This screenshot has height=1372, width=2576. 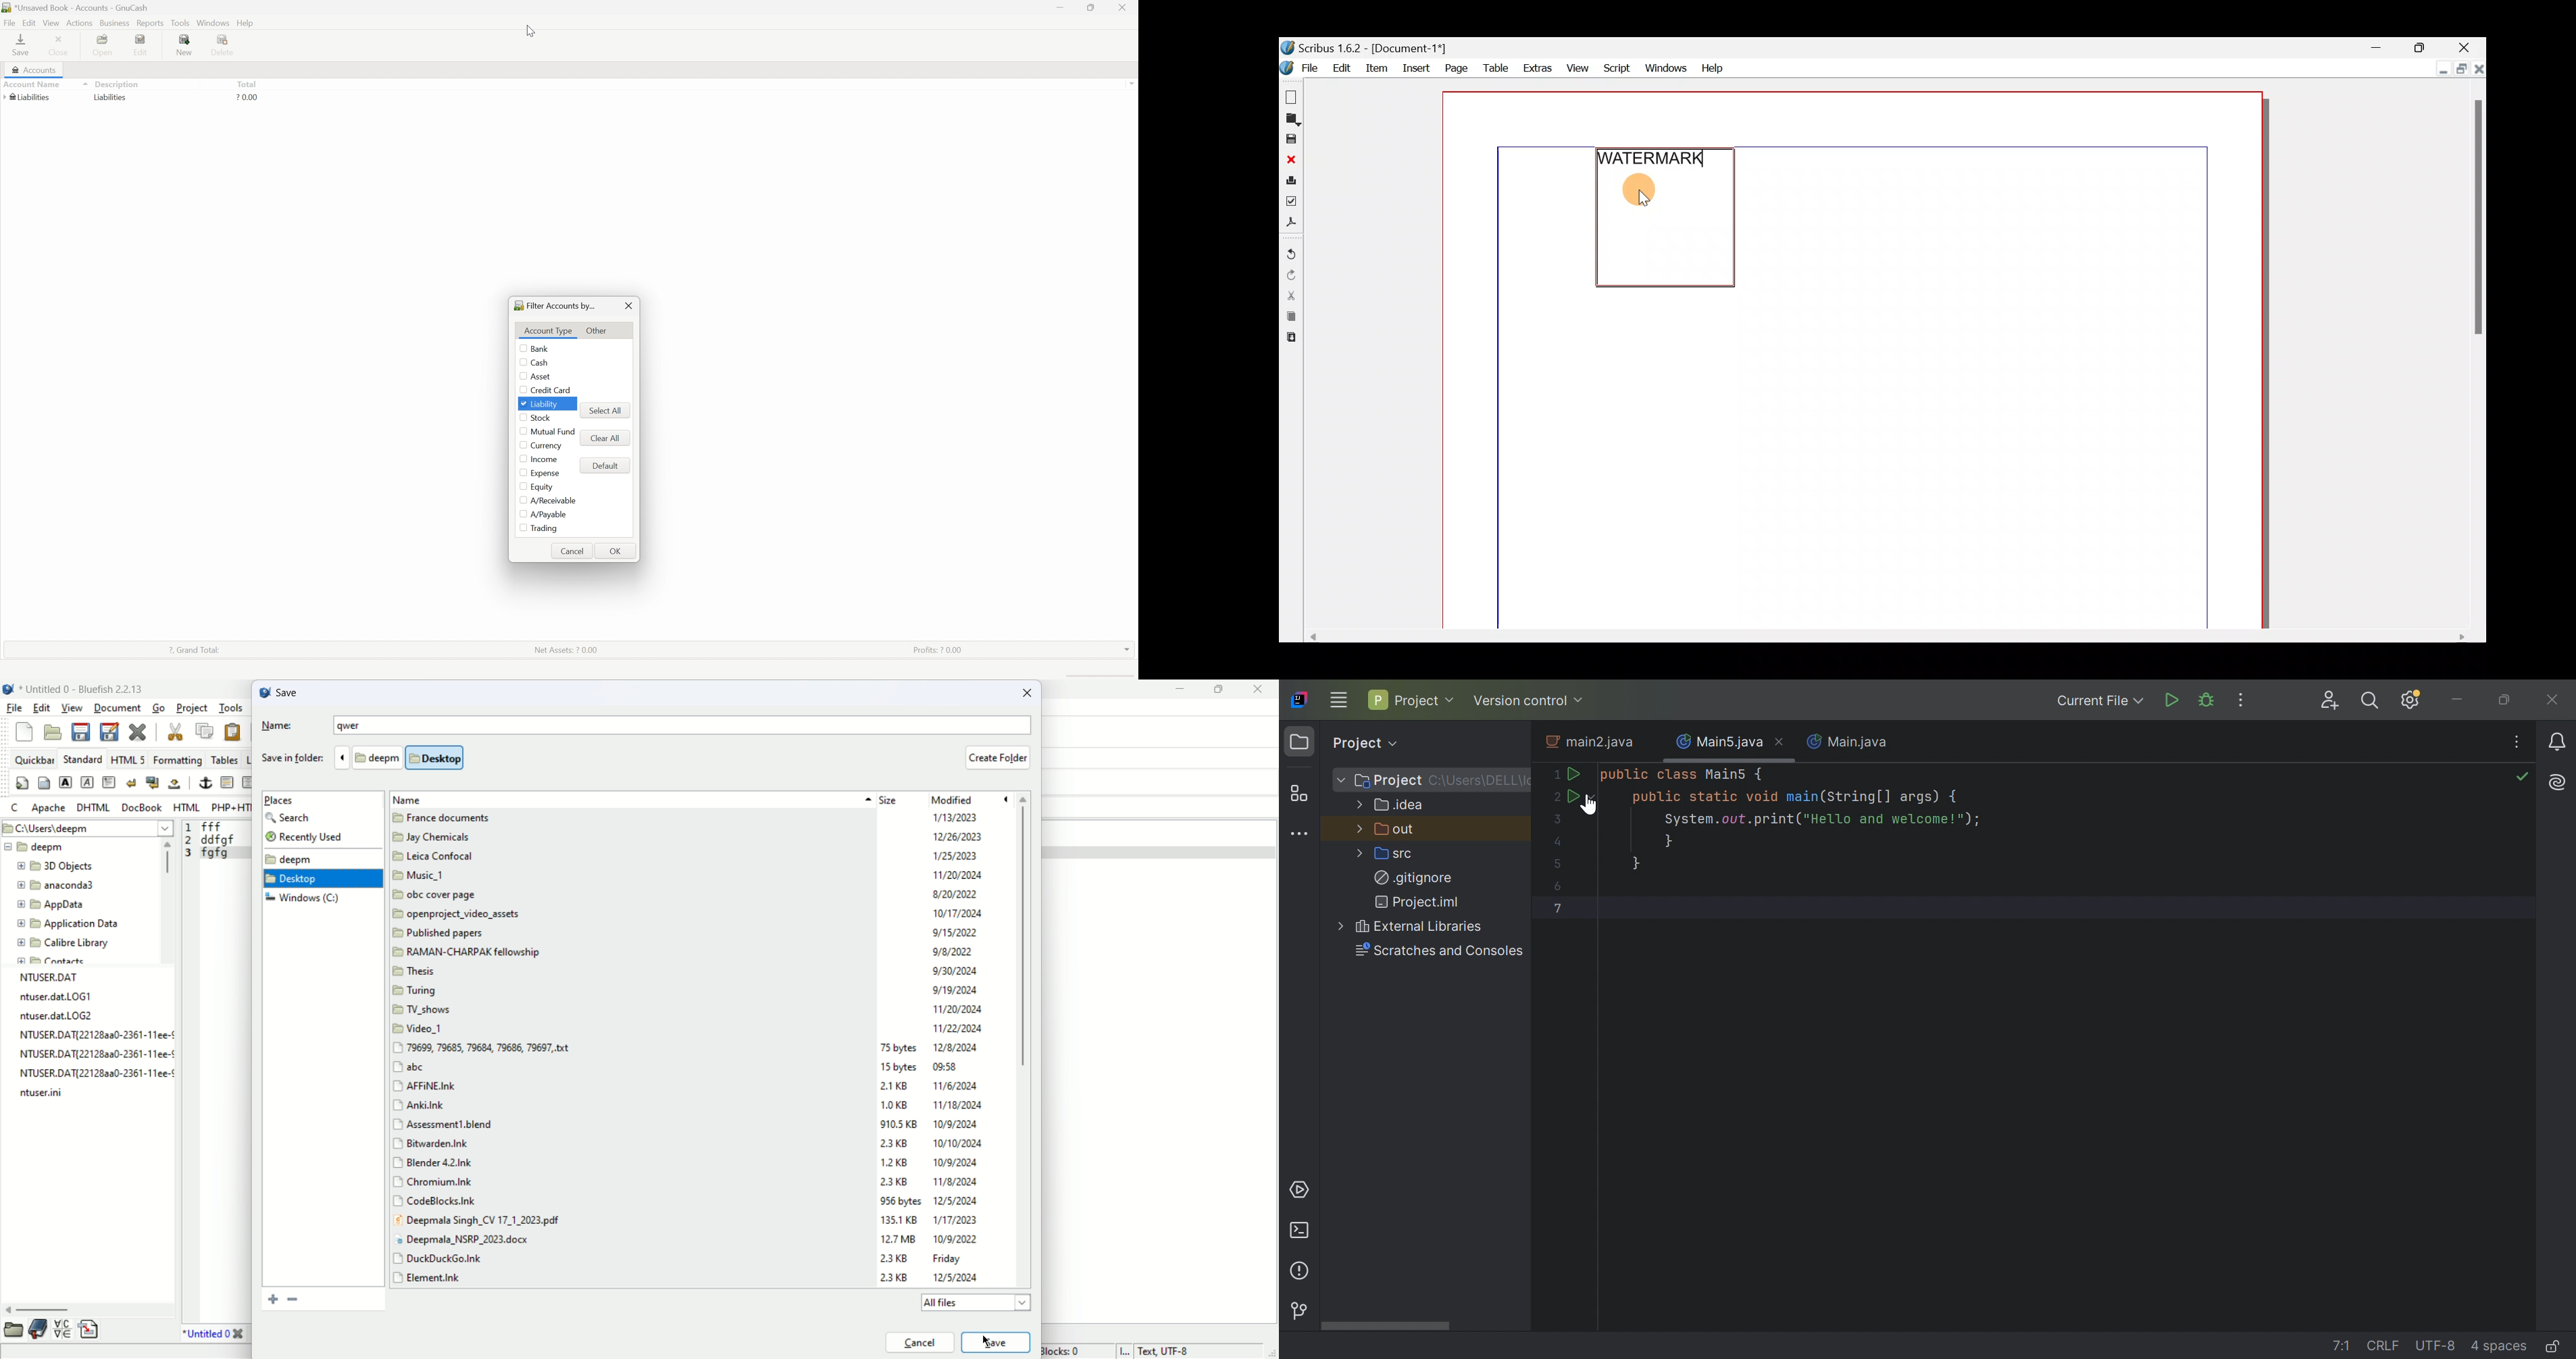 I want to click on file name, so click(x=90, y=1035).